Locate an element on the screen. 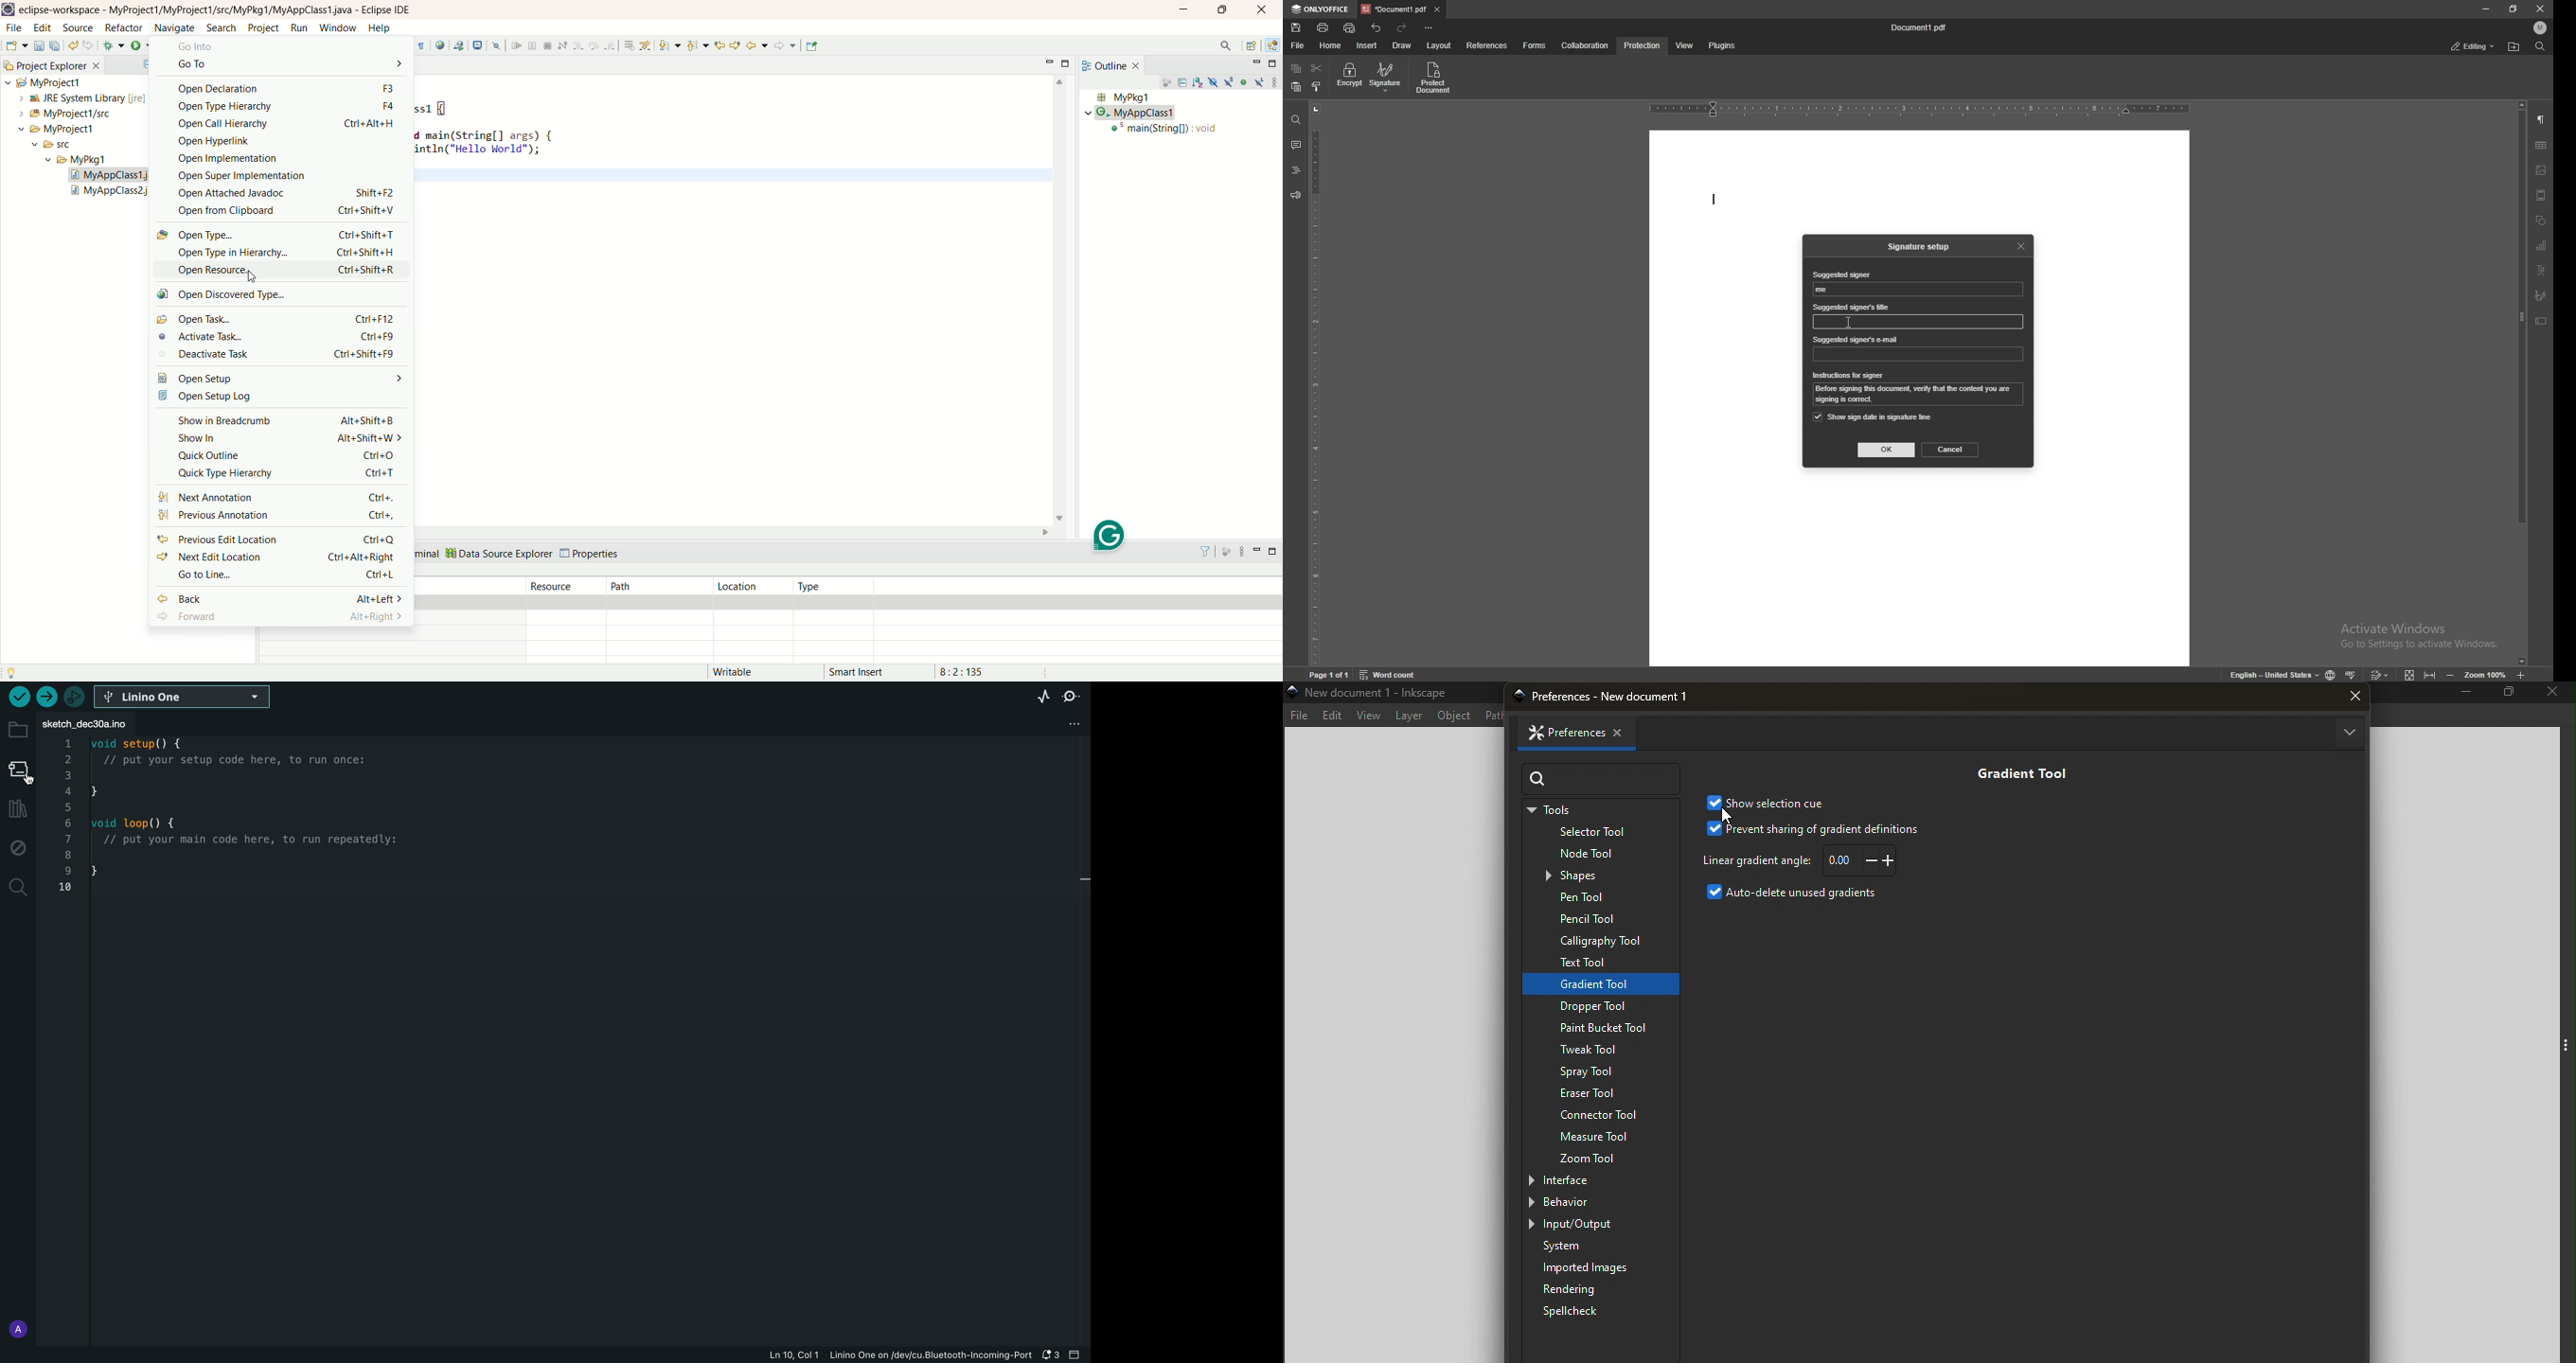 The image size is (2576, 1372). project is located at coordinates (261, 28).